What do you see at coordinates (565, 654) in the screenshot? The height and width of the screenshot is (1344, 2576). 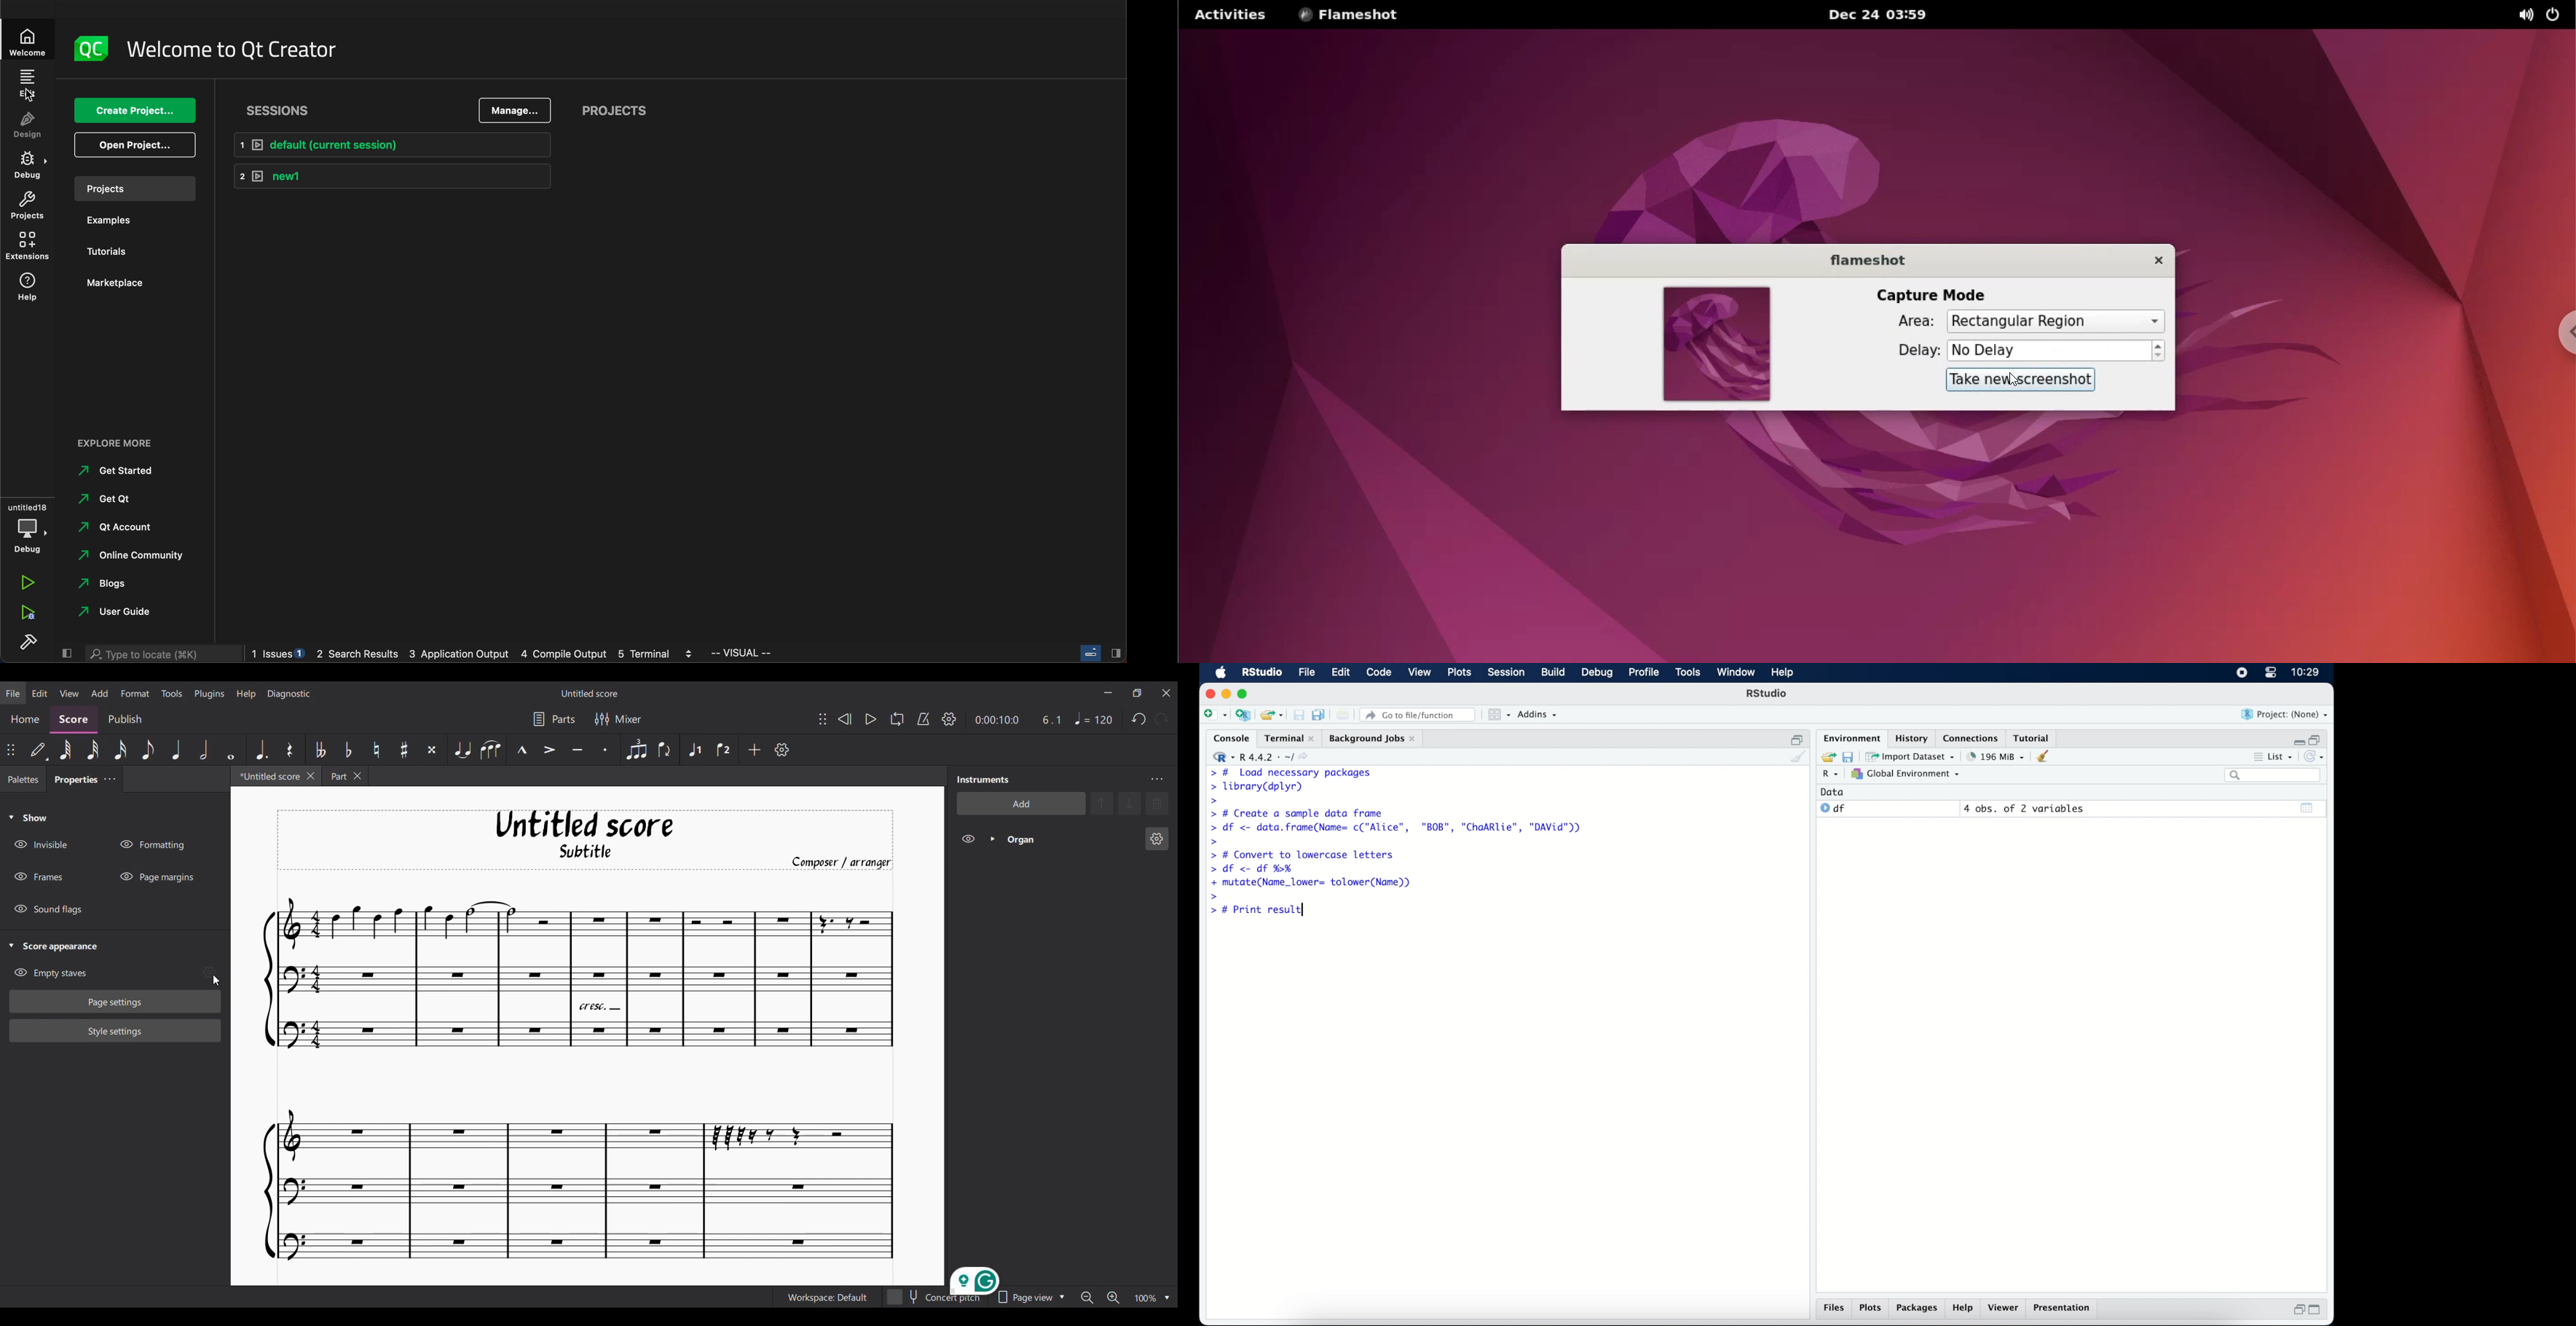 I see `compile output` at bounding box center [565, 654].